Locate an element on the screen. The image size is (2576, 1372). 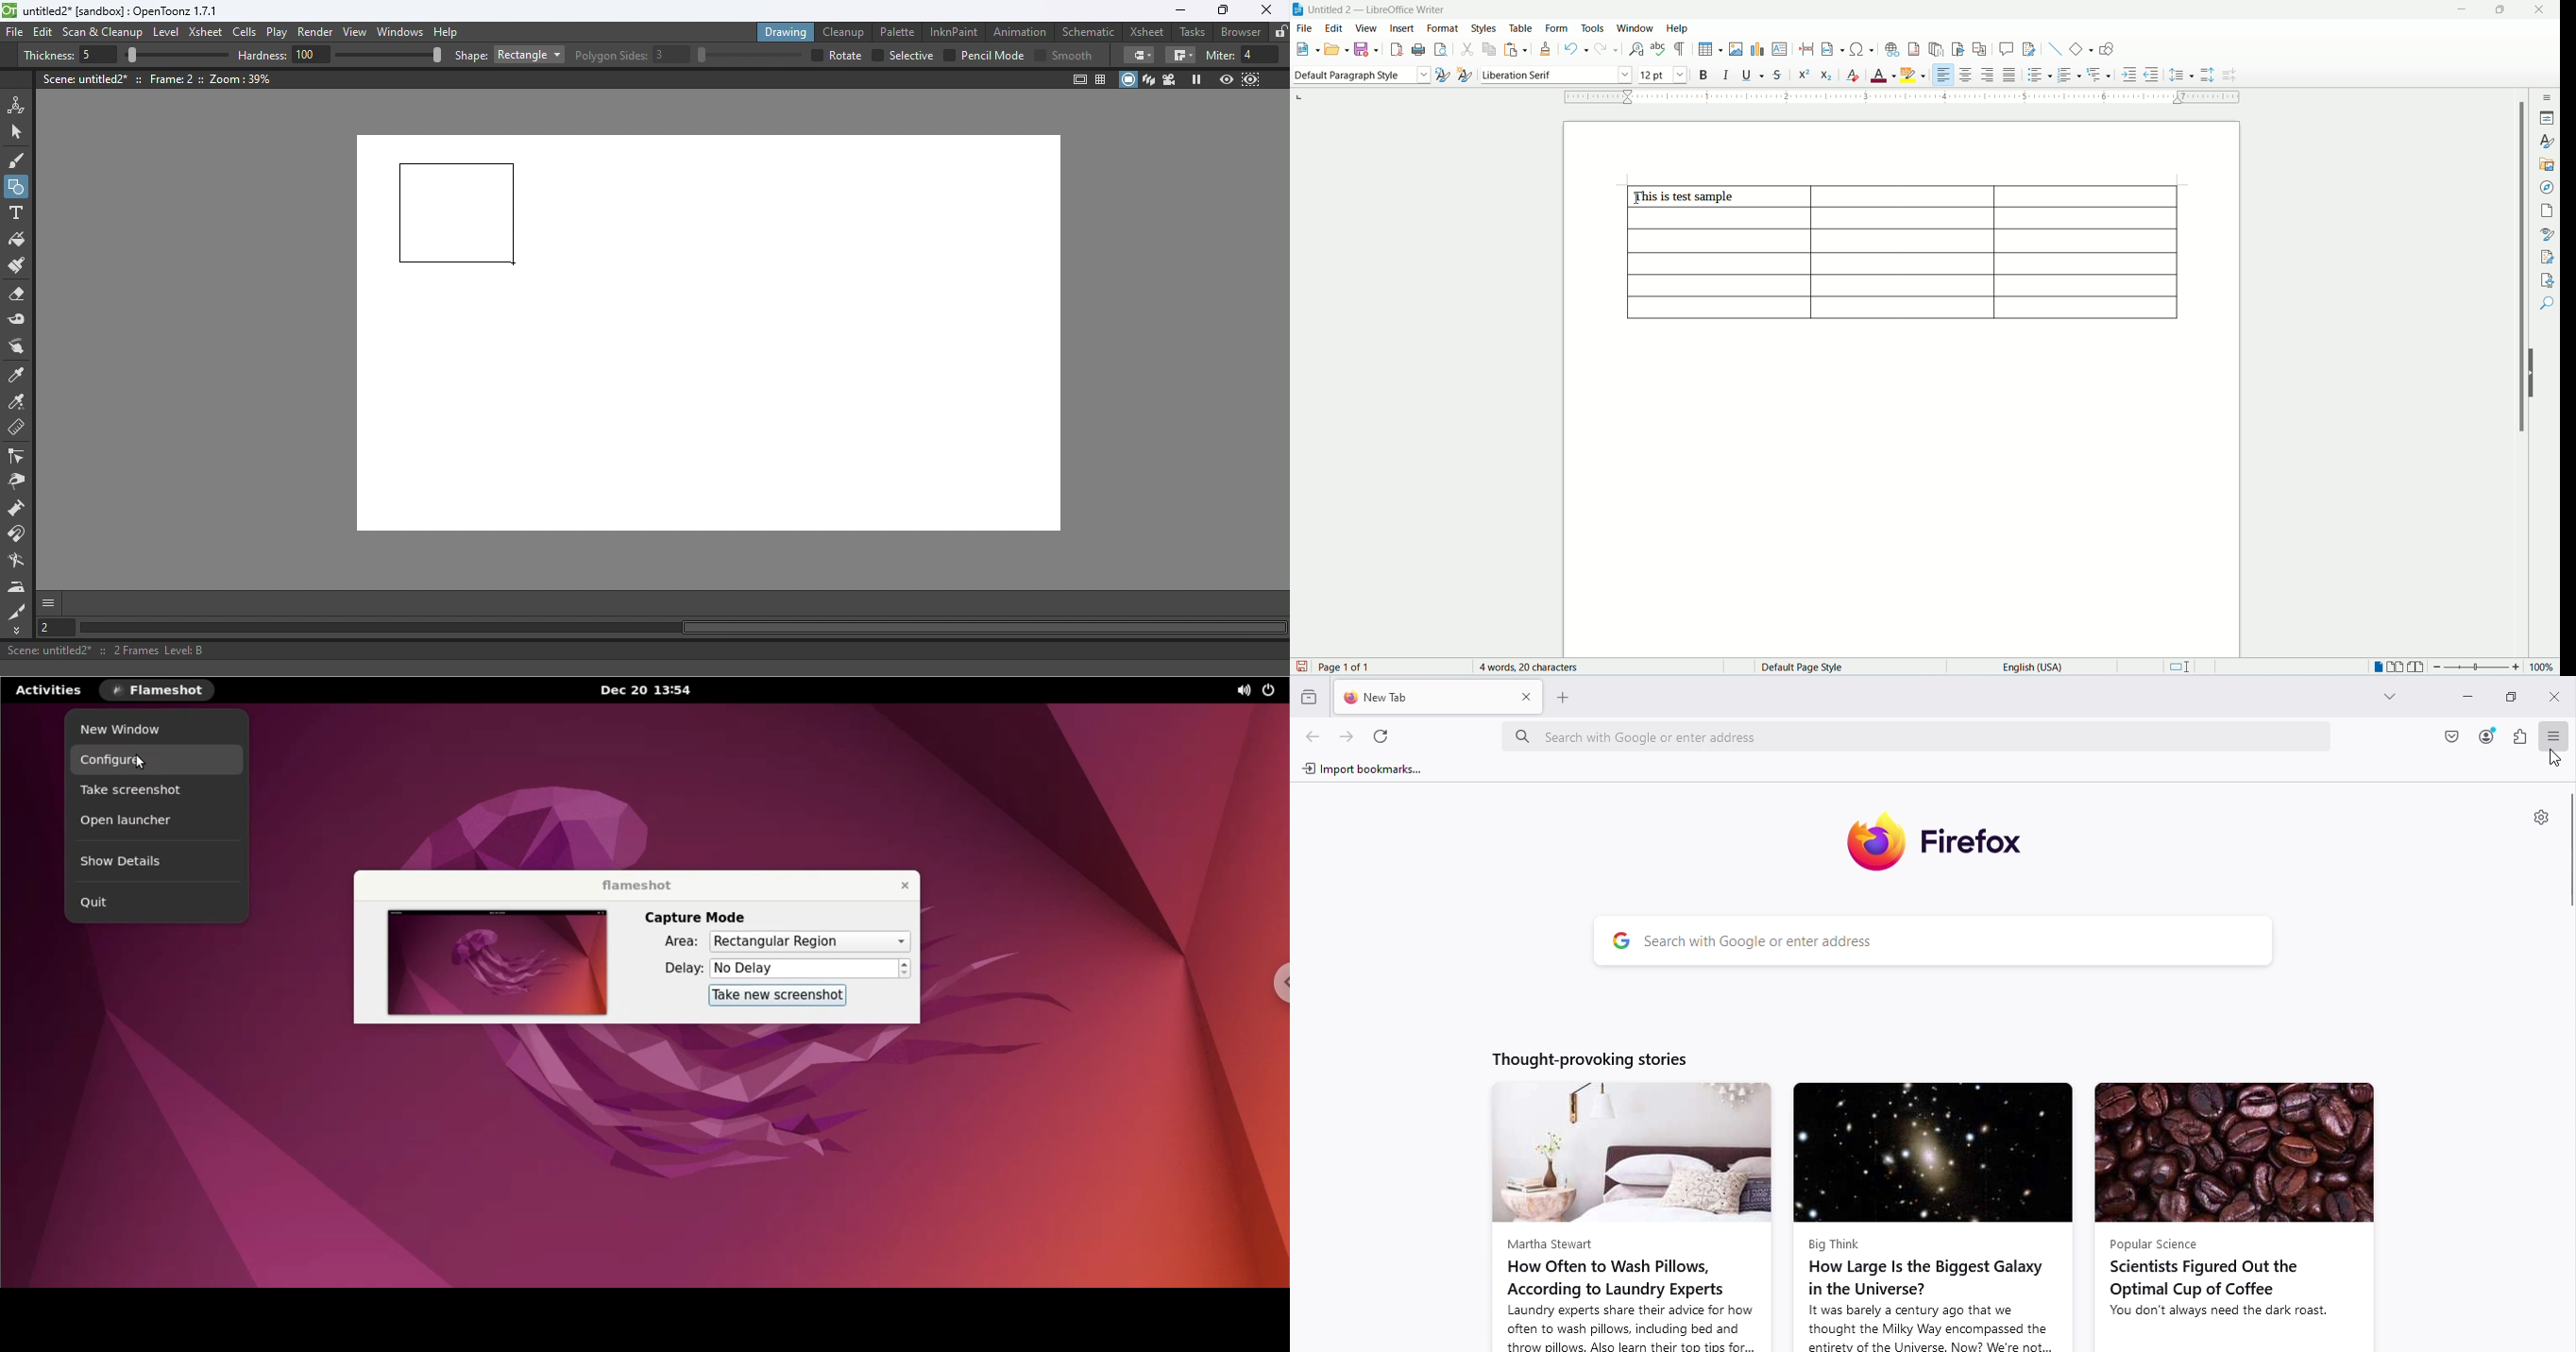
page count is located at coordinates (1368, 667).